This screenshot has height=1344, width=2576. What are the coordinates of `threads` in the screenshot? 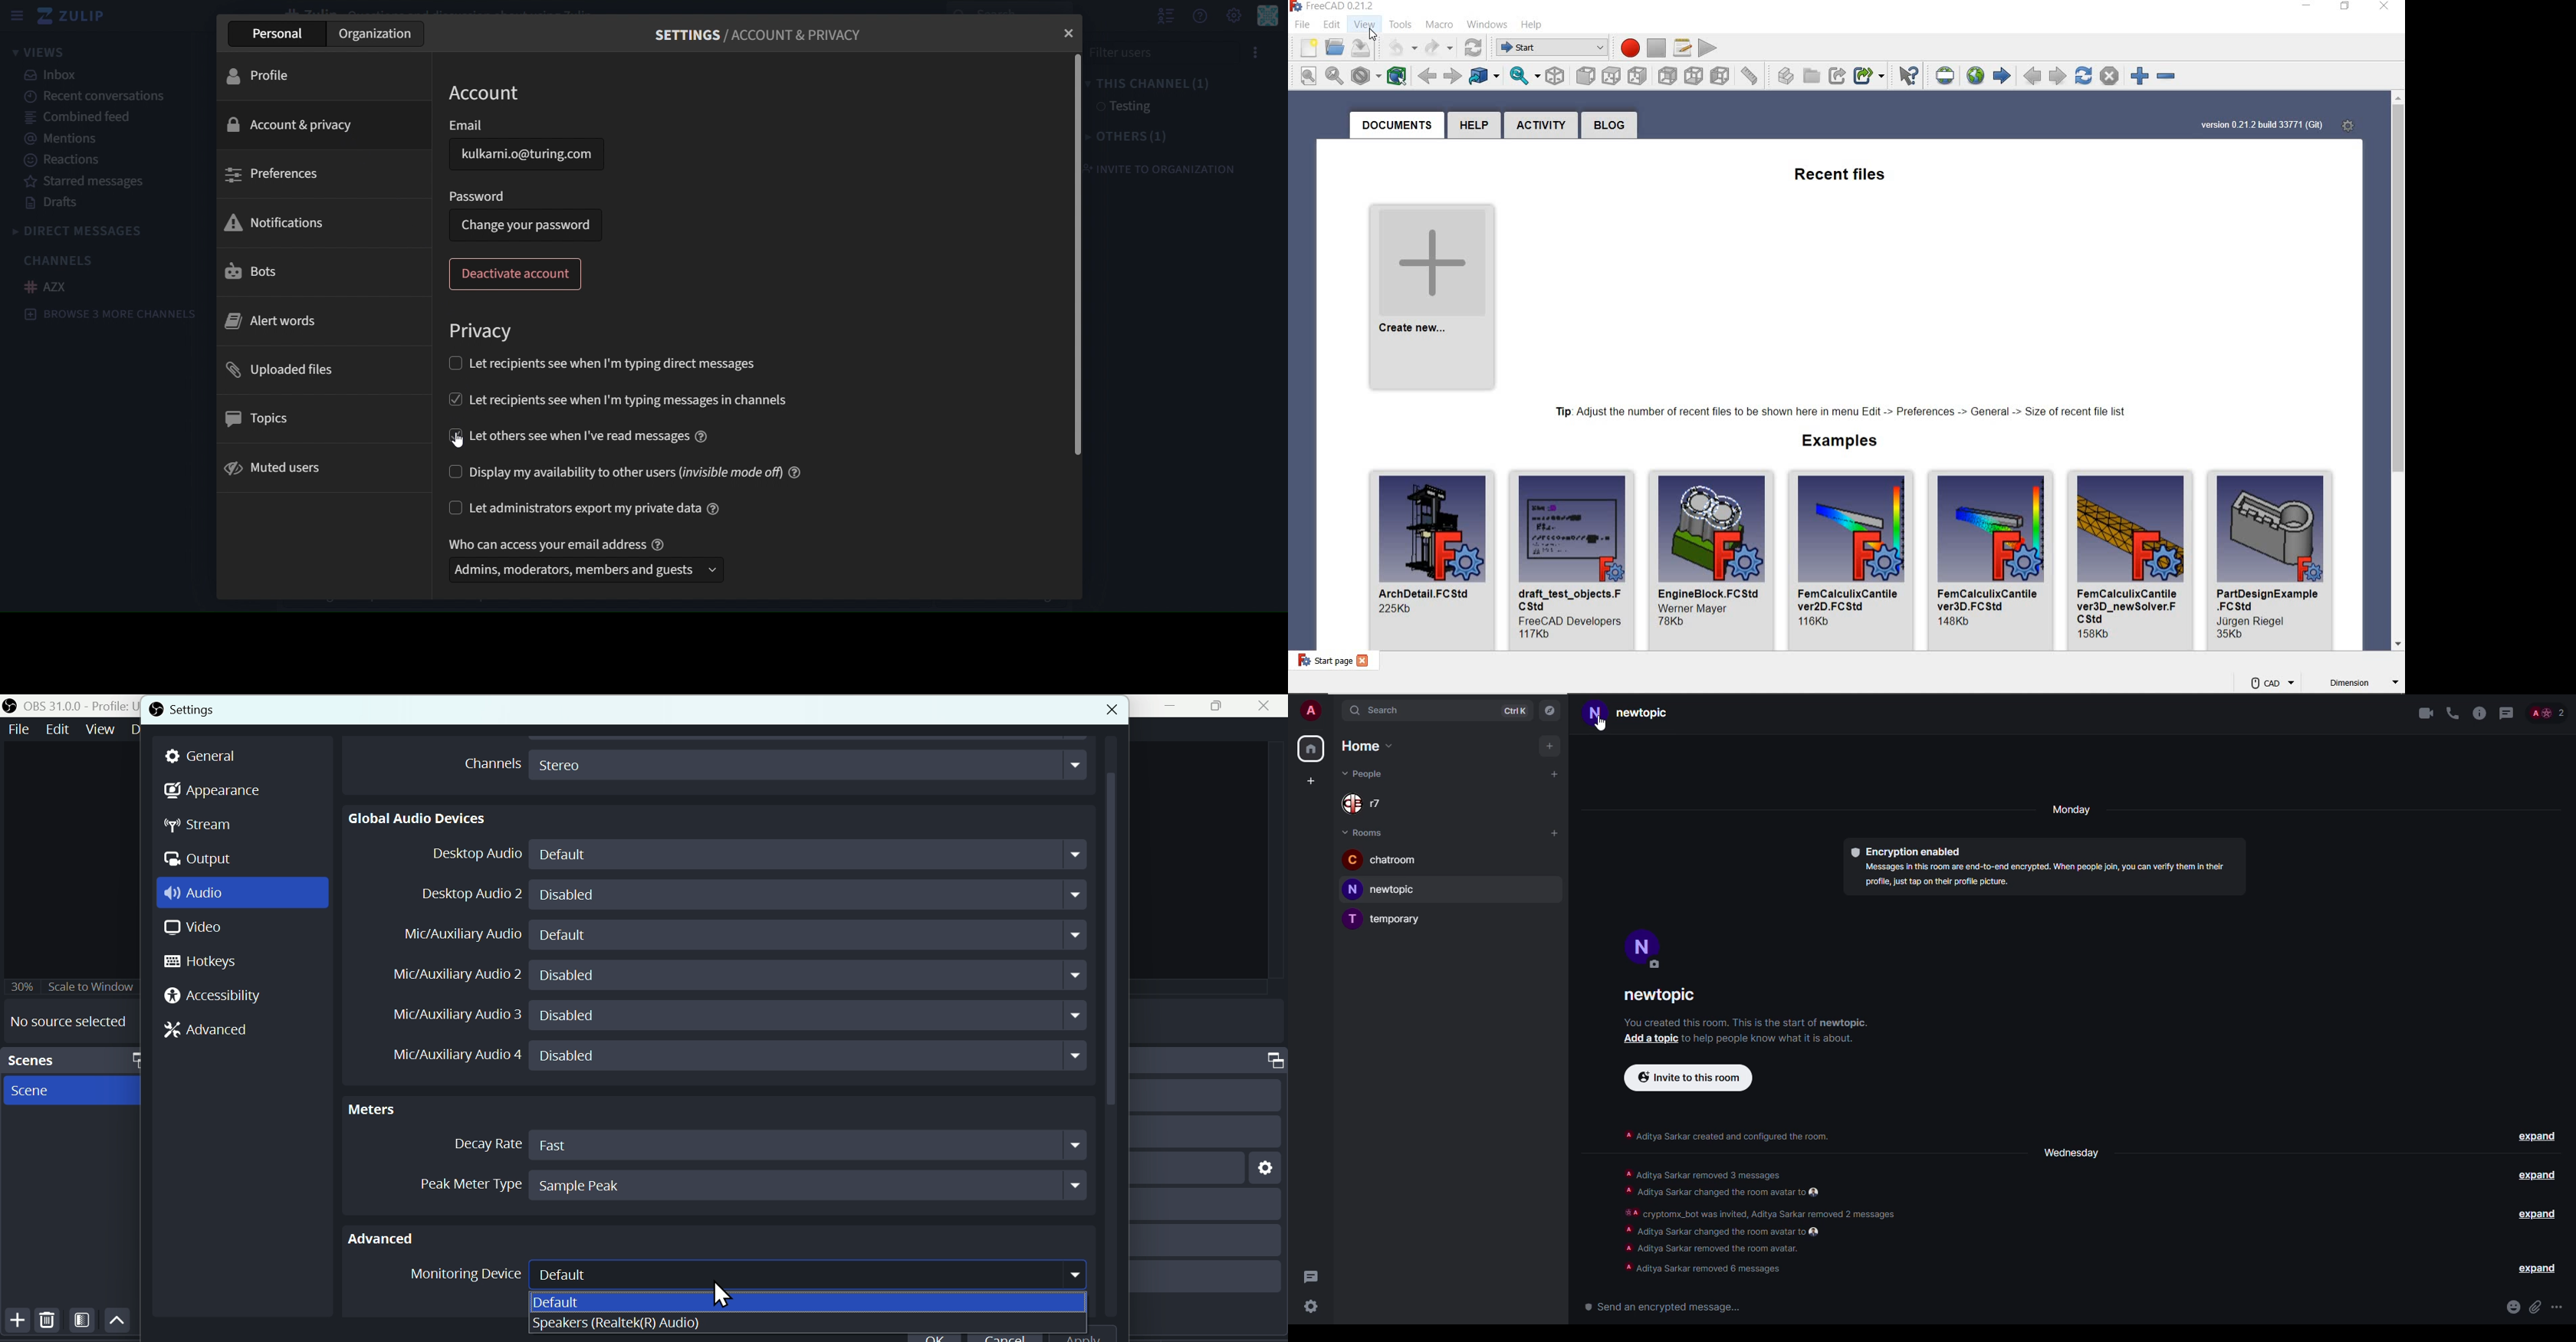 It's located at (1310, 1274).